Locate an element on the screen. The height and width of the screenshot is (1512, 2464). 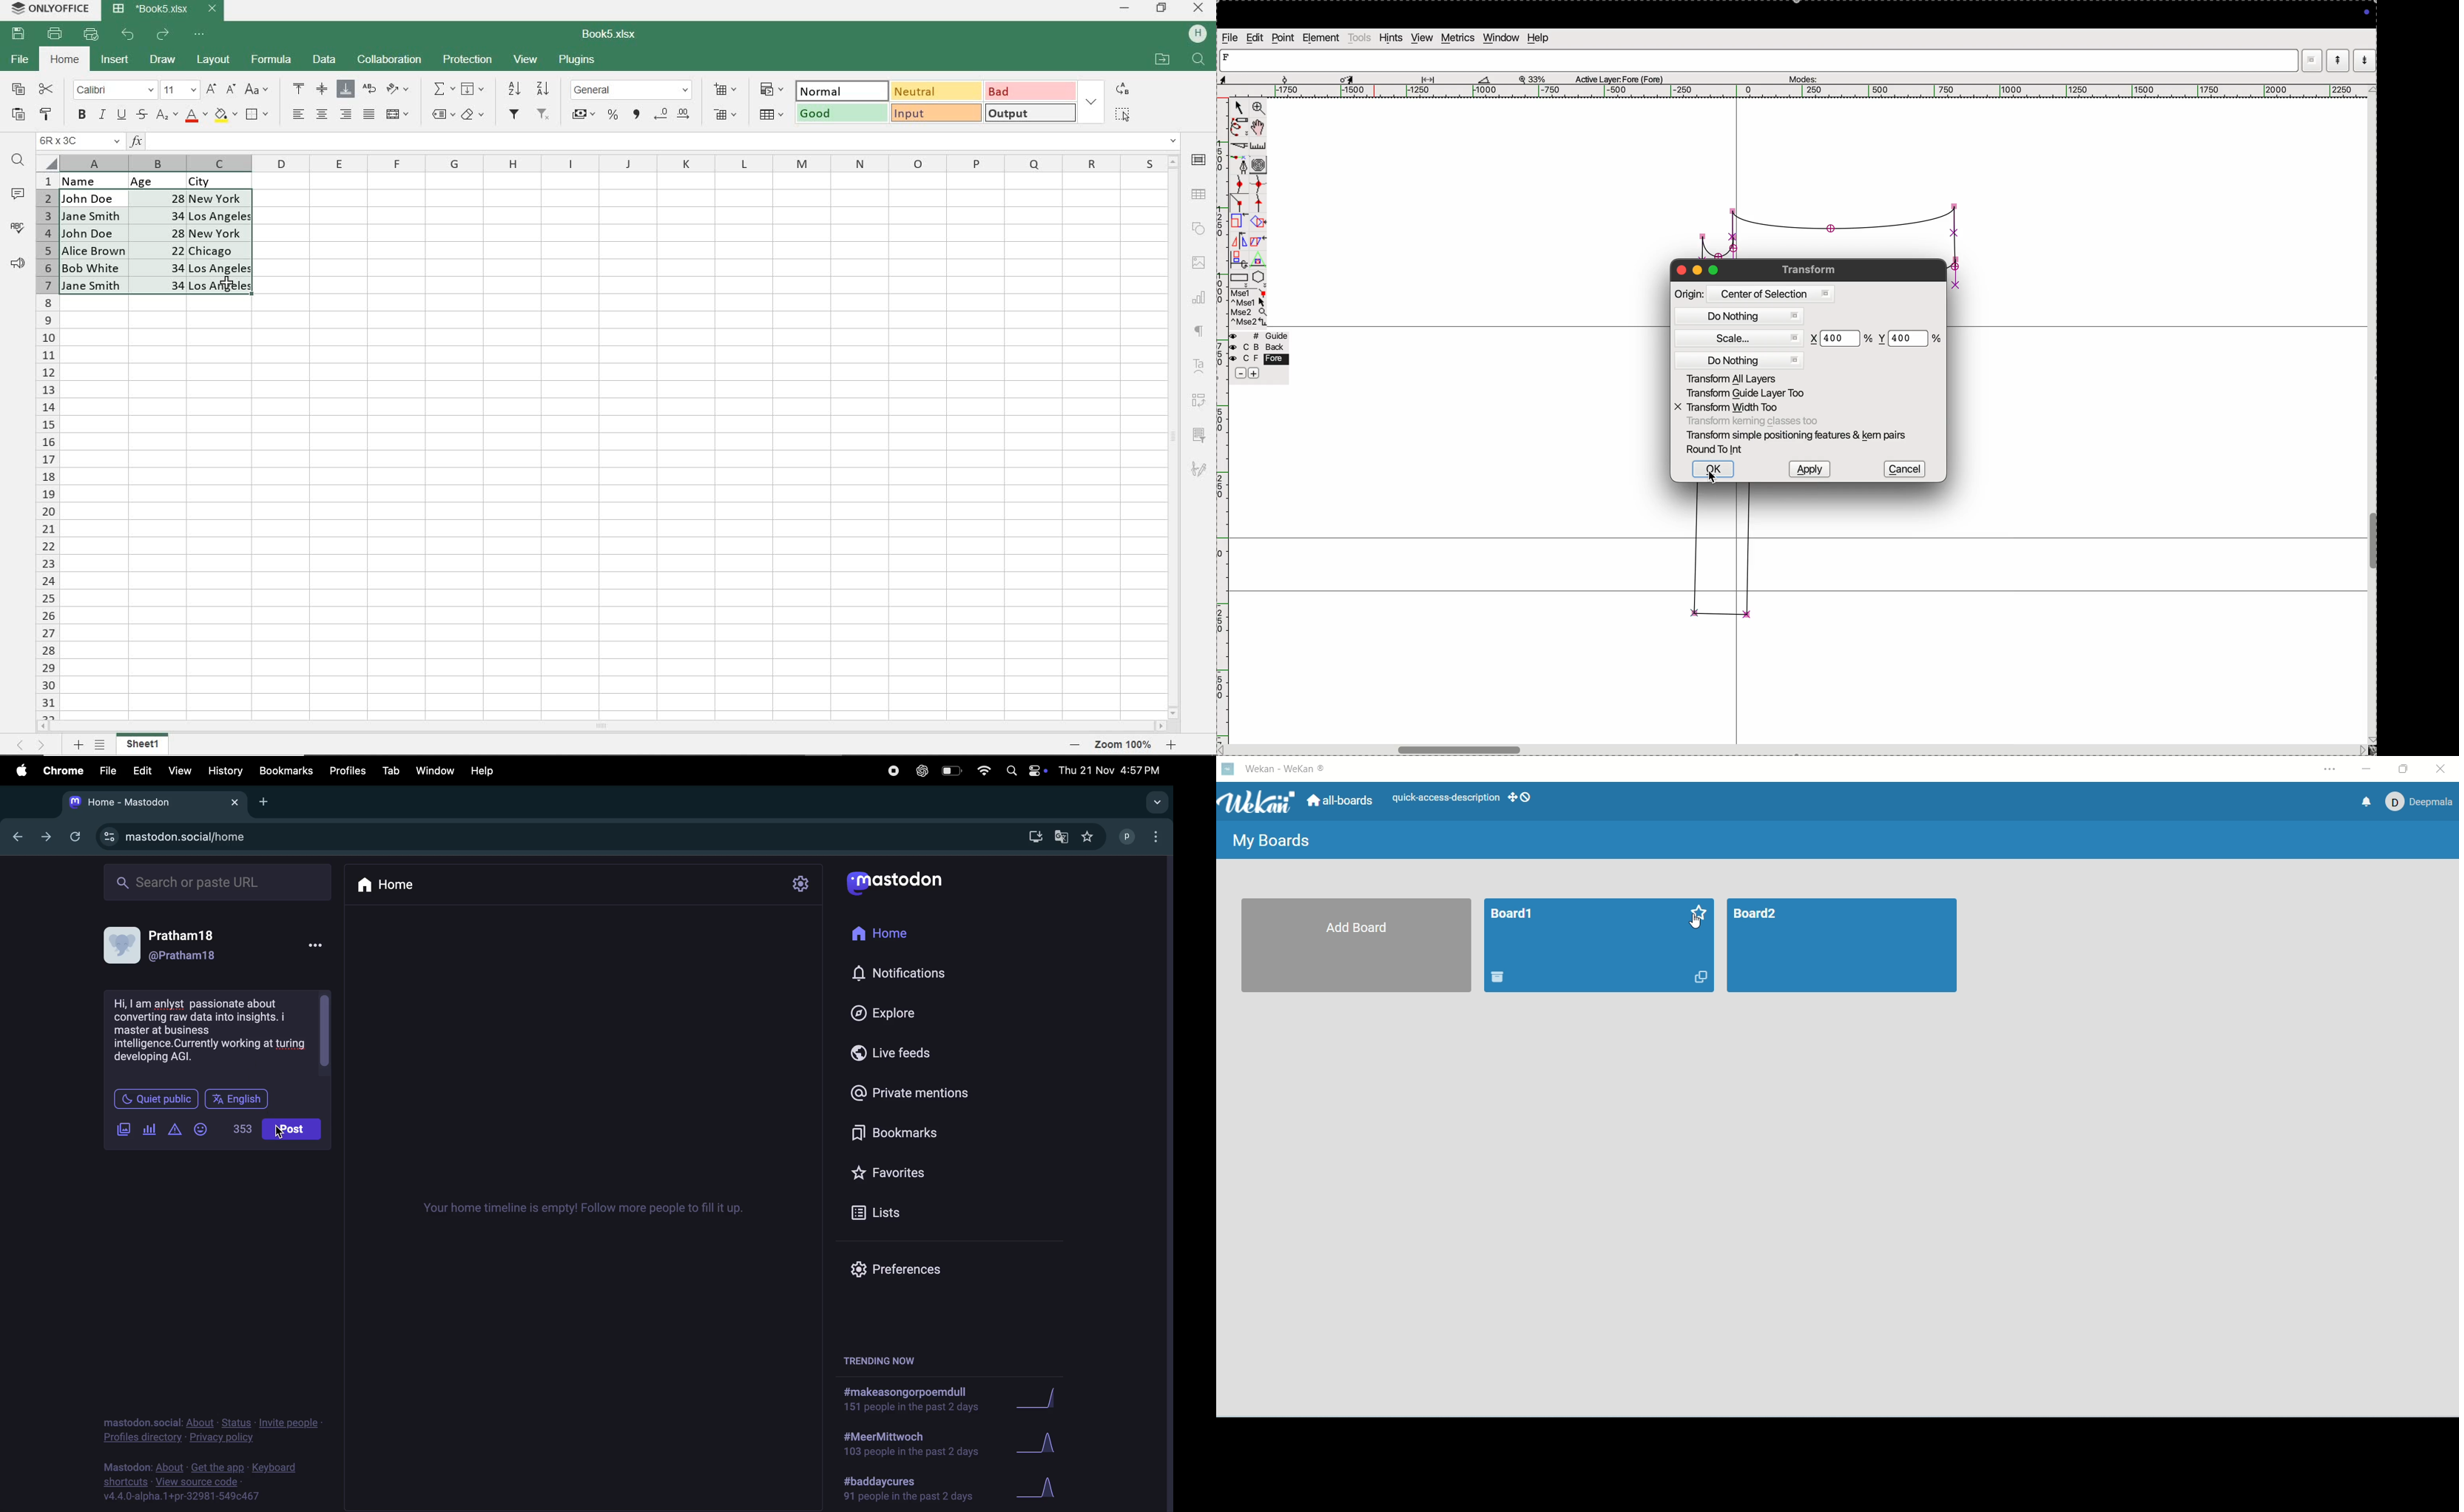
ok is located at coordinates (1713, 469).